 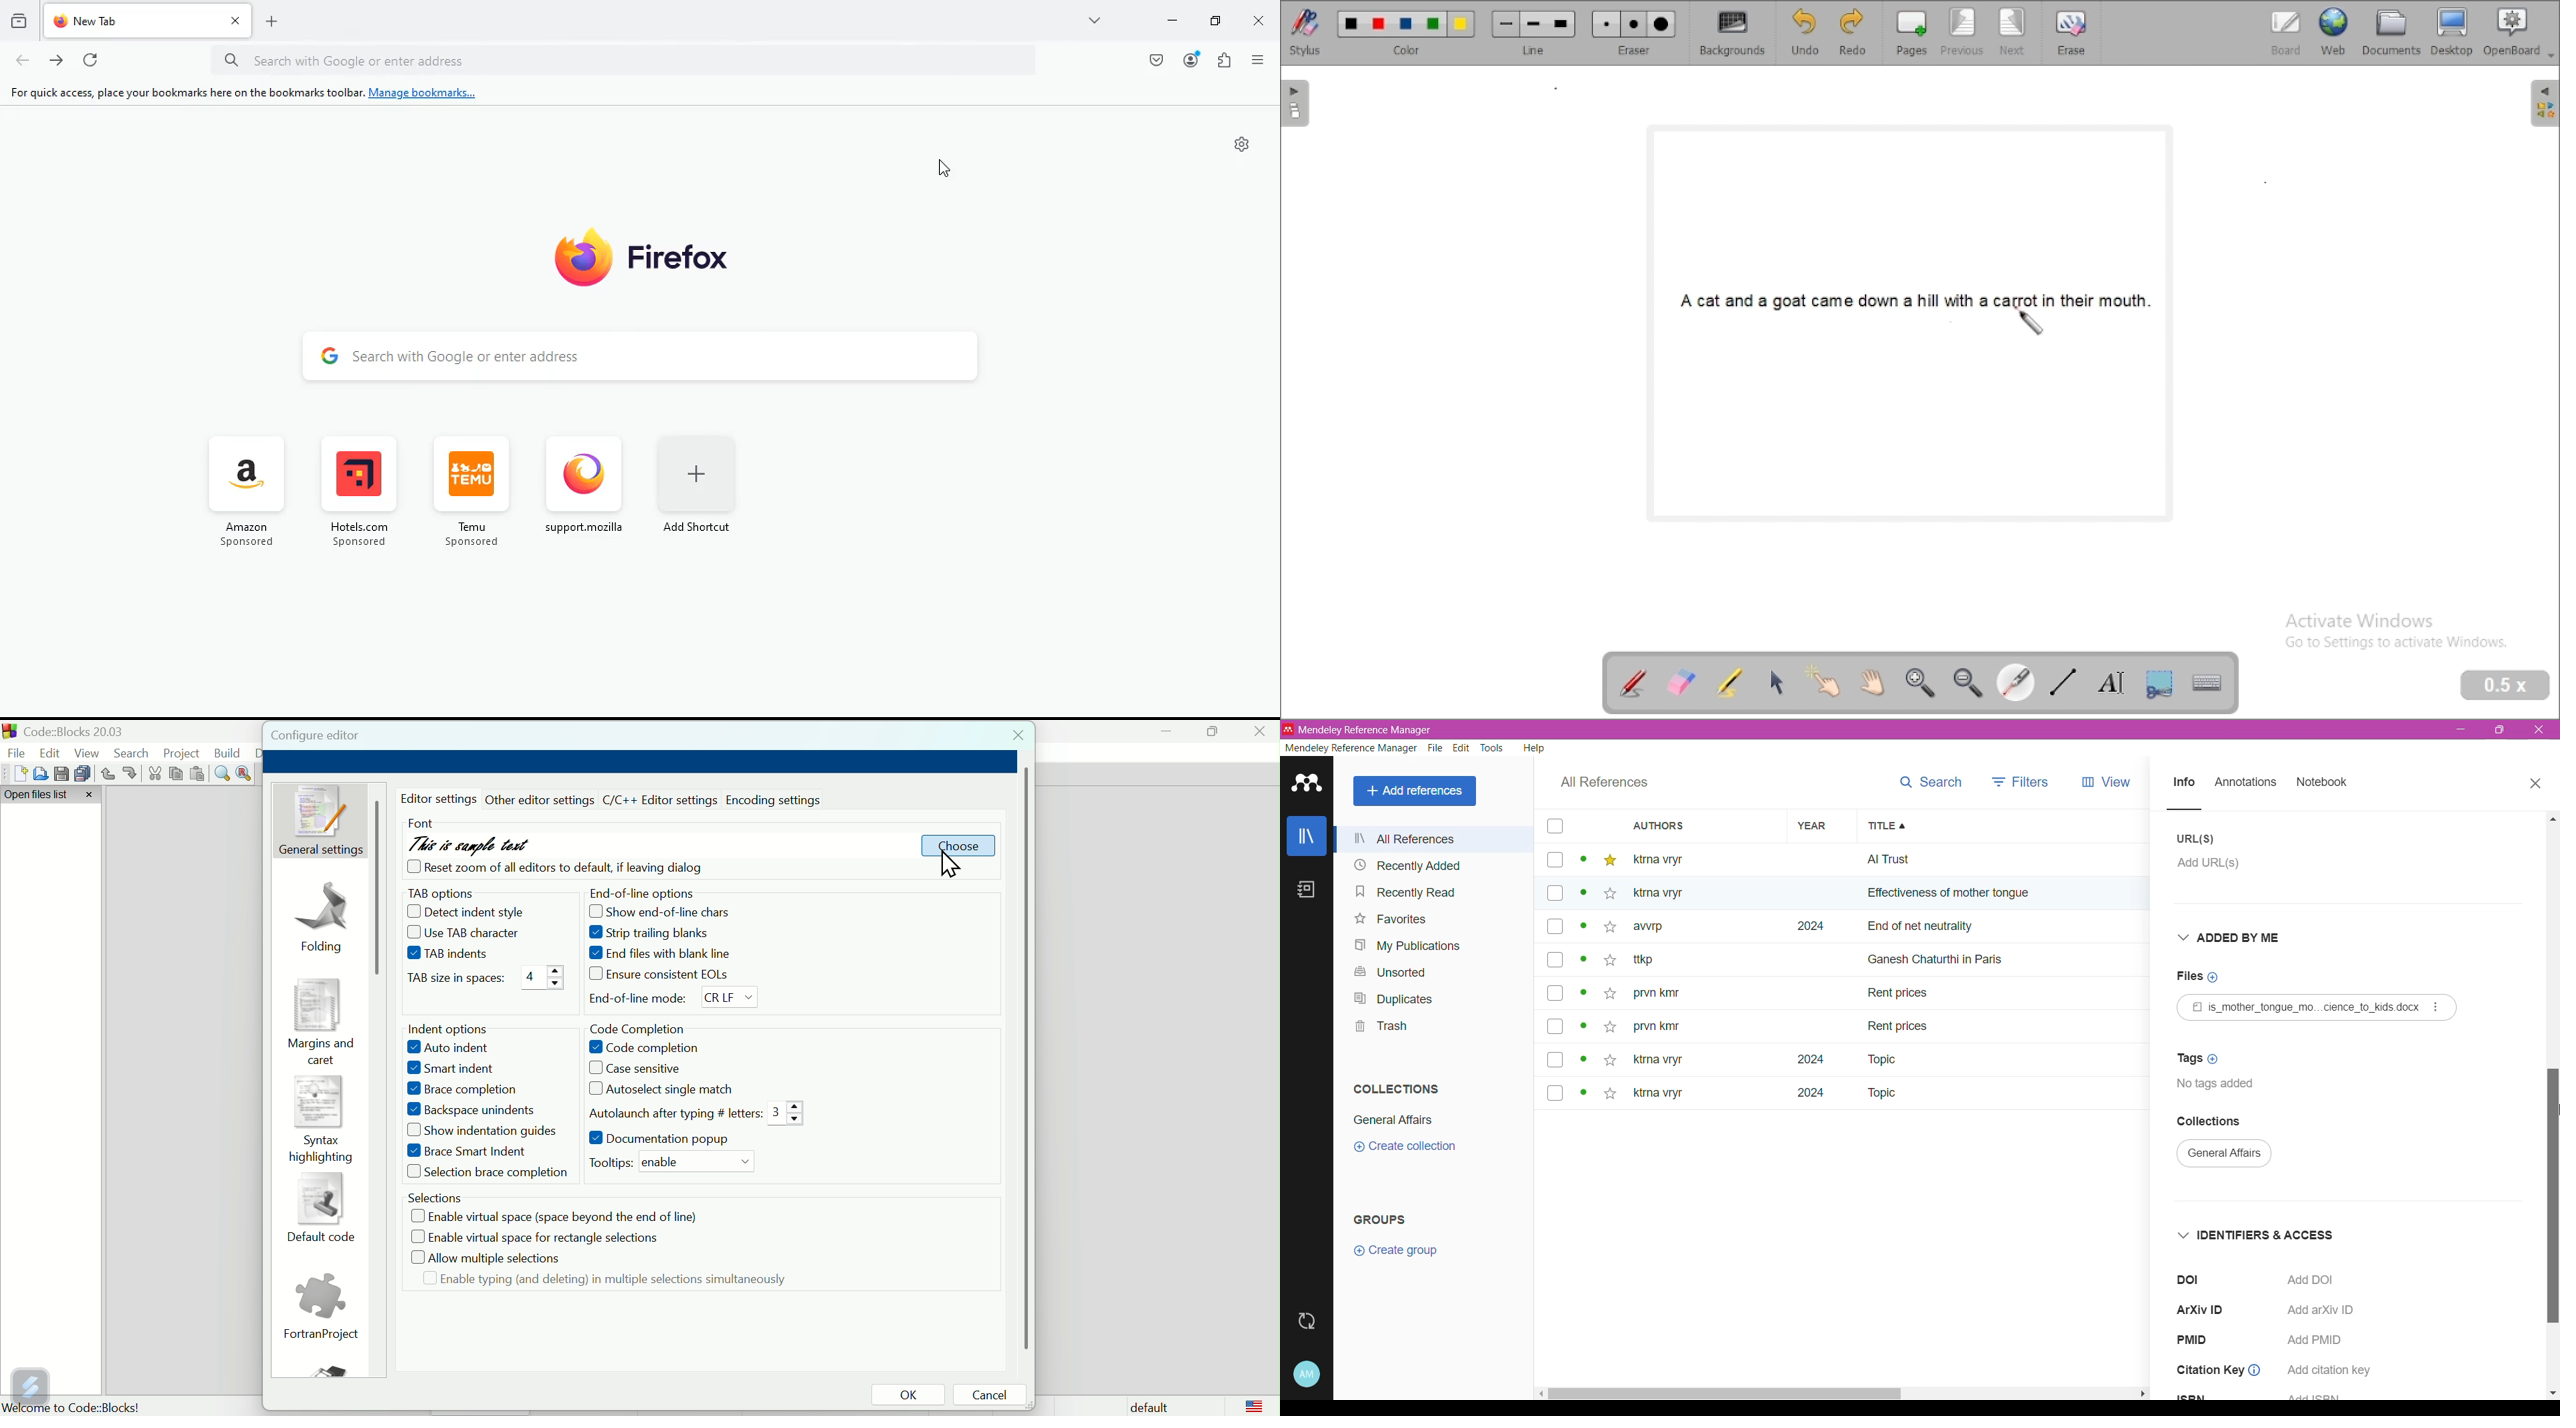 What do you see at coordinates (483, 1174) in the screenshot?
I see `selections brace completion` at bounding box center [483, 1174].